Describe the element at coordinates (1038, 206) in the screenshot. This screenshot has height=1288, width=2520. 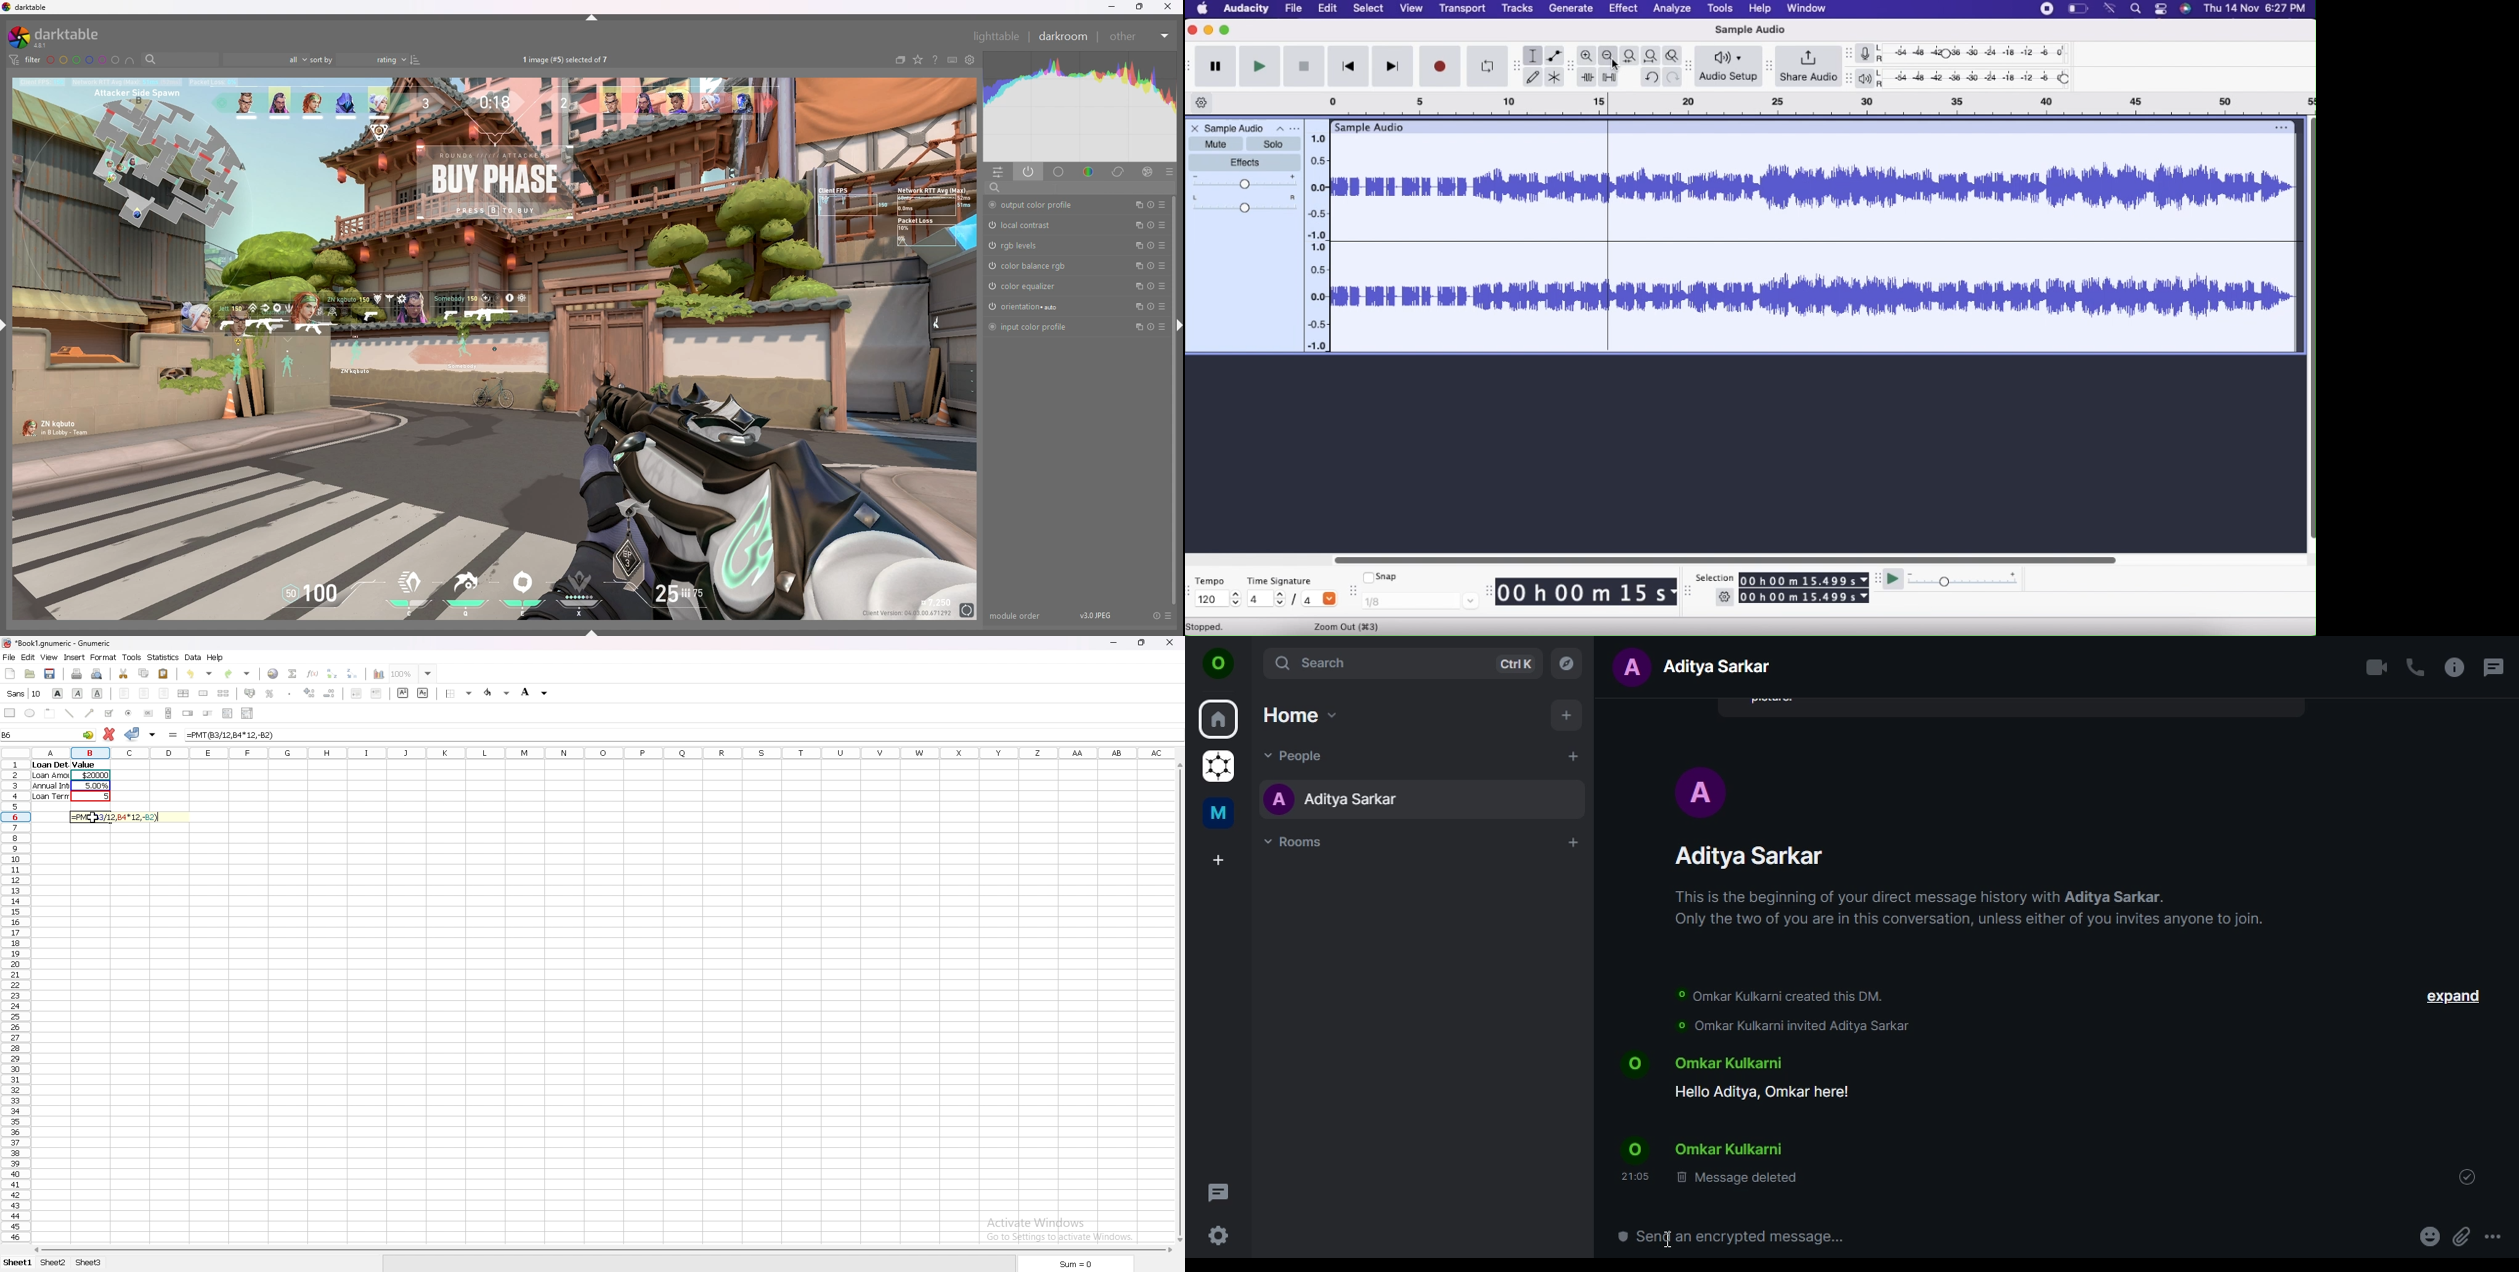
I see `output color profile` at that location.